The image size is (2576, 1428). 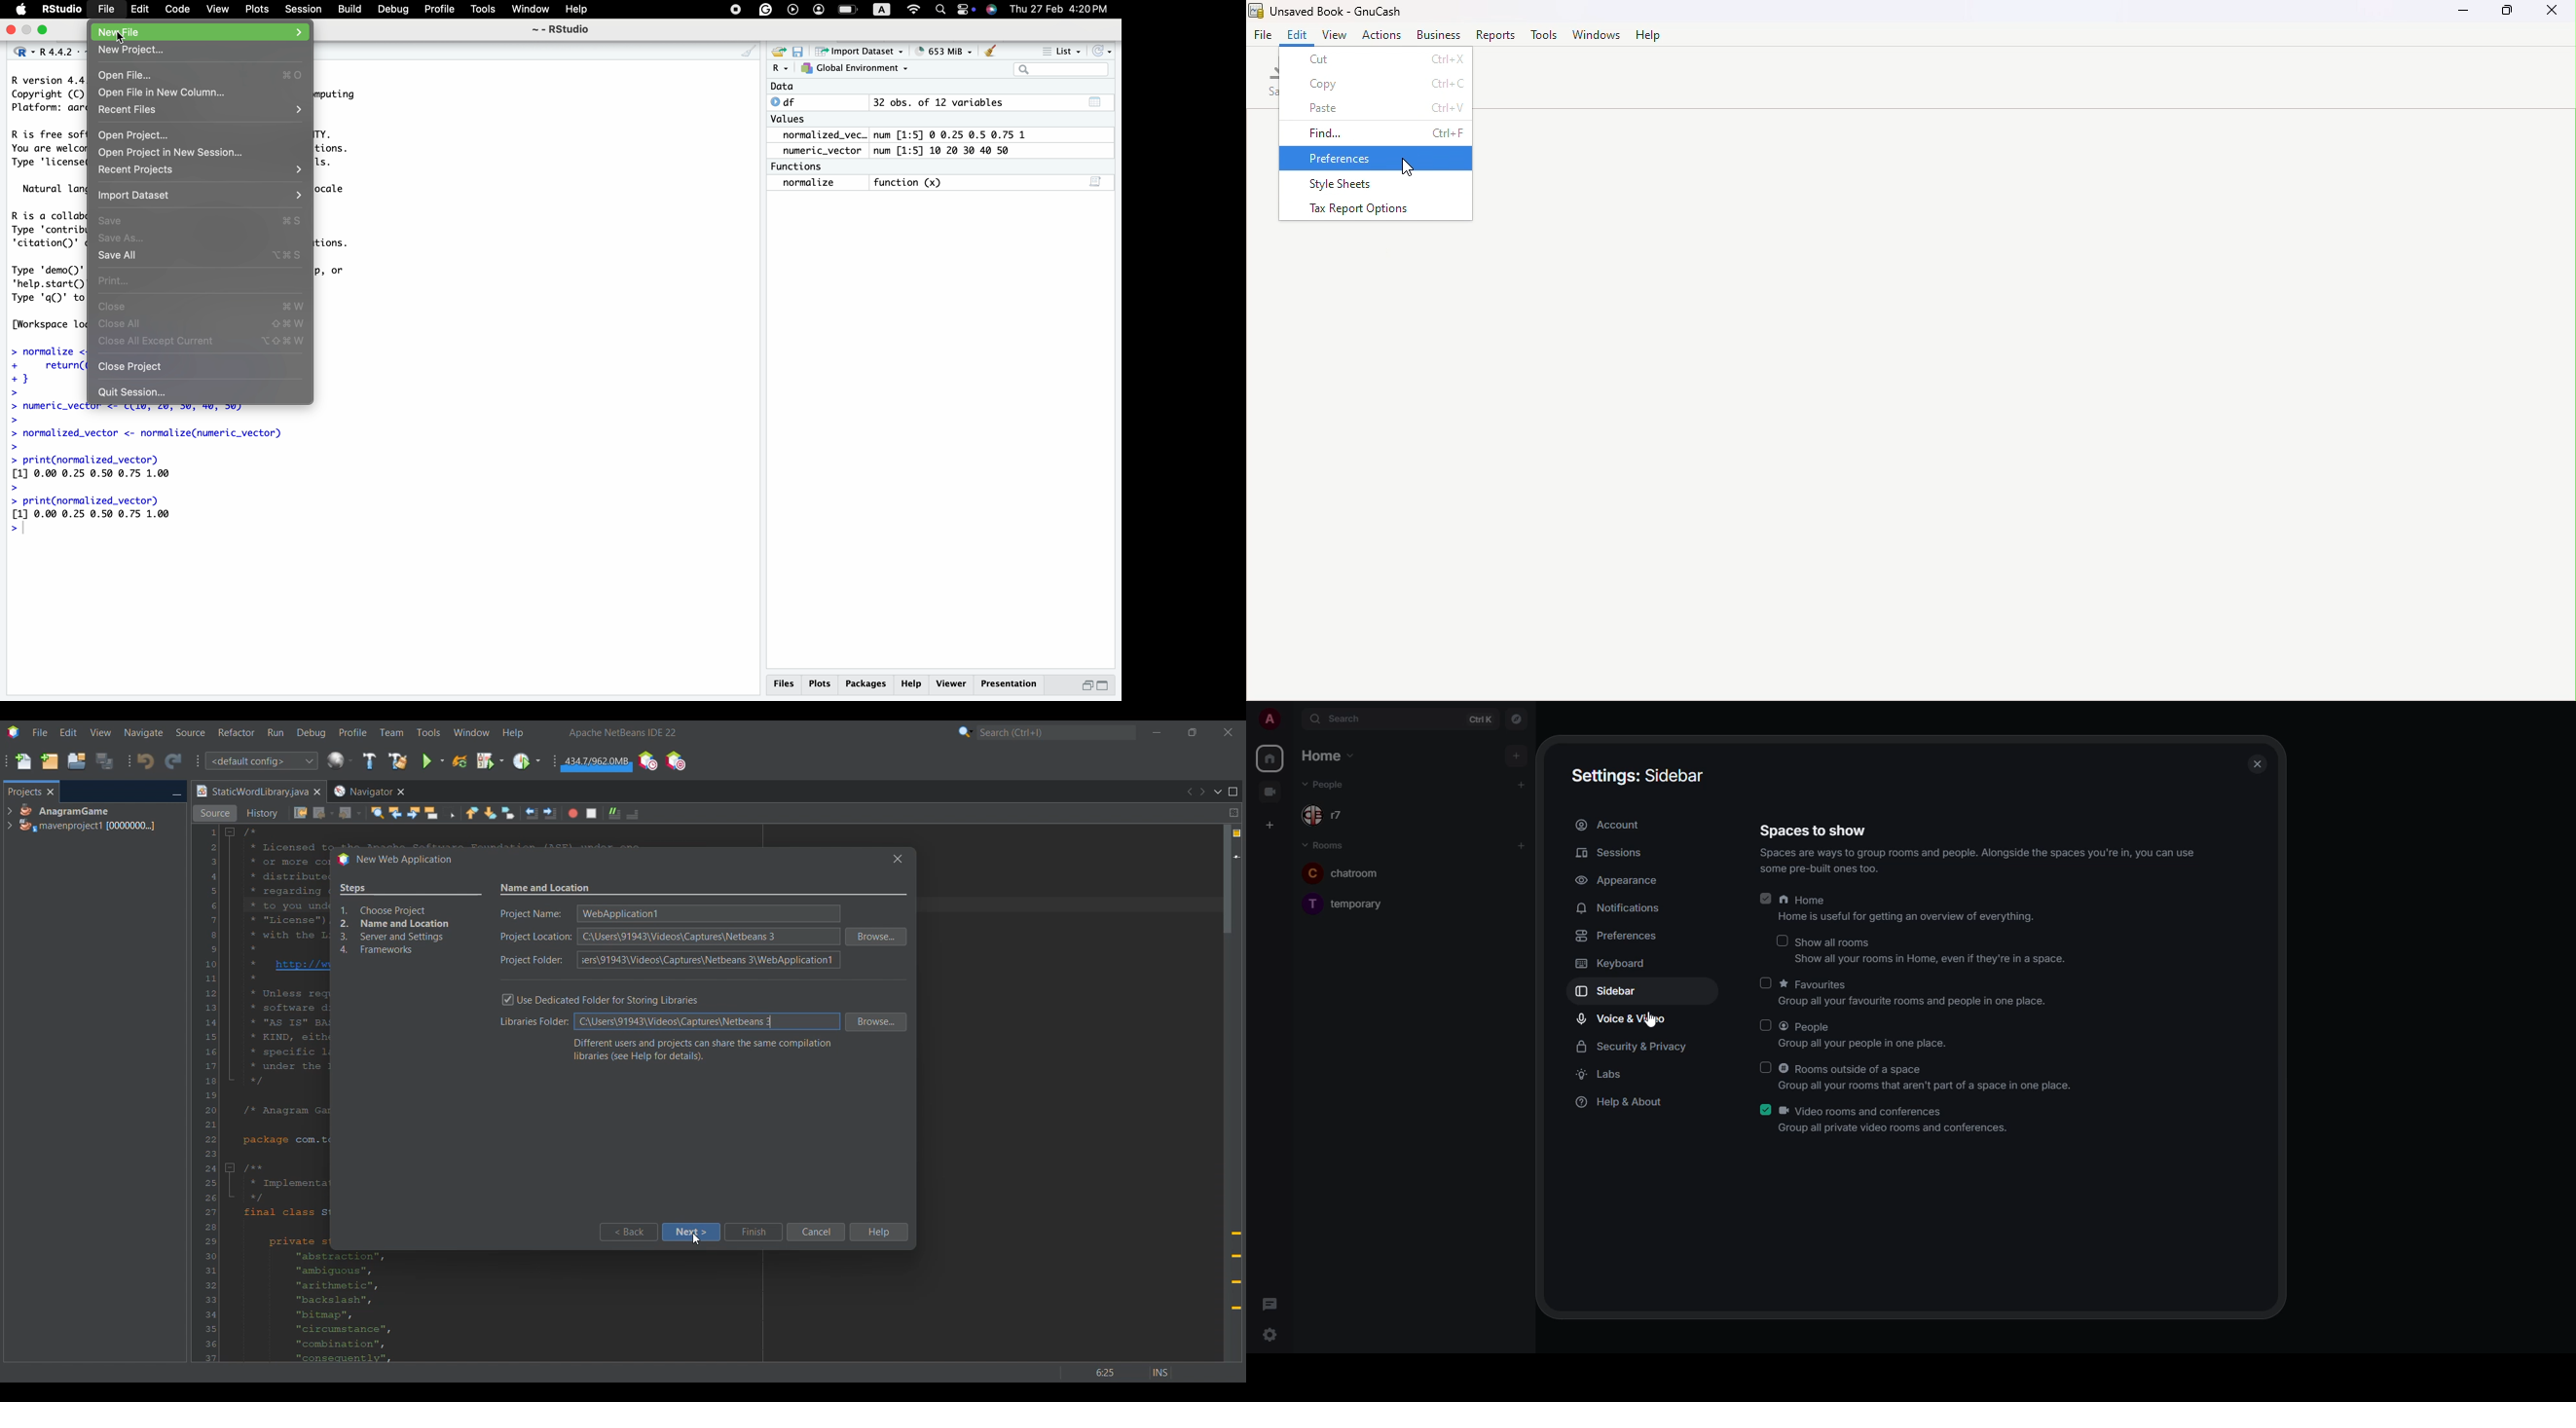 I want to click on View, so click(x=217, y=9).